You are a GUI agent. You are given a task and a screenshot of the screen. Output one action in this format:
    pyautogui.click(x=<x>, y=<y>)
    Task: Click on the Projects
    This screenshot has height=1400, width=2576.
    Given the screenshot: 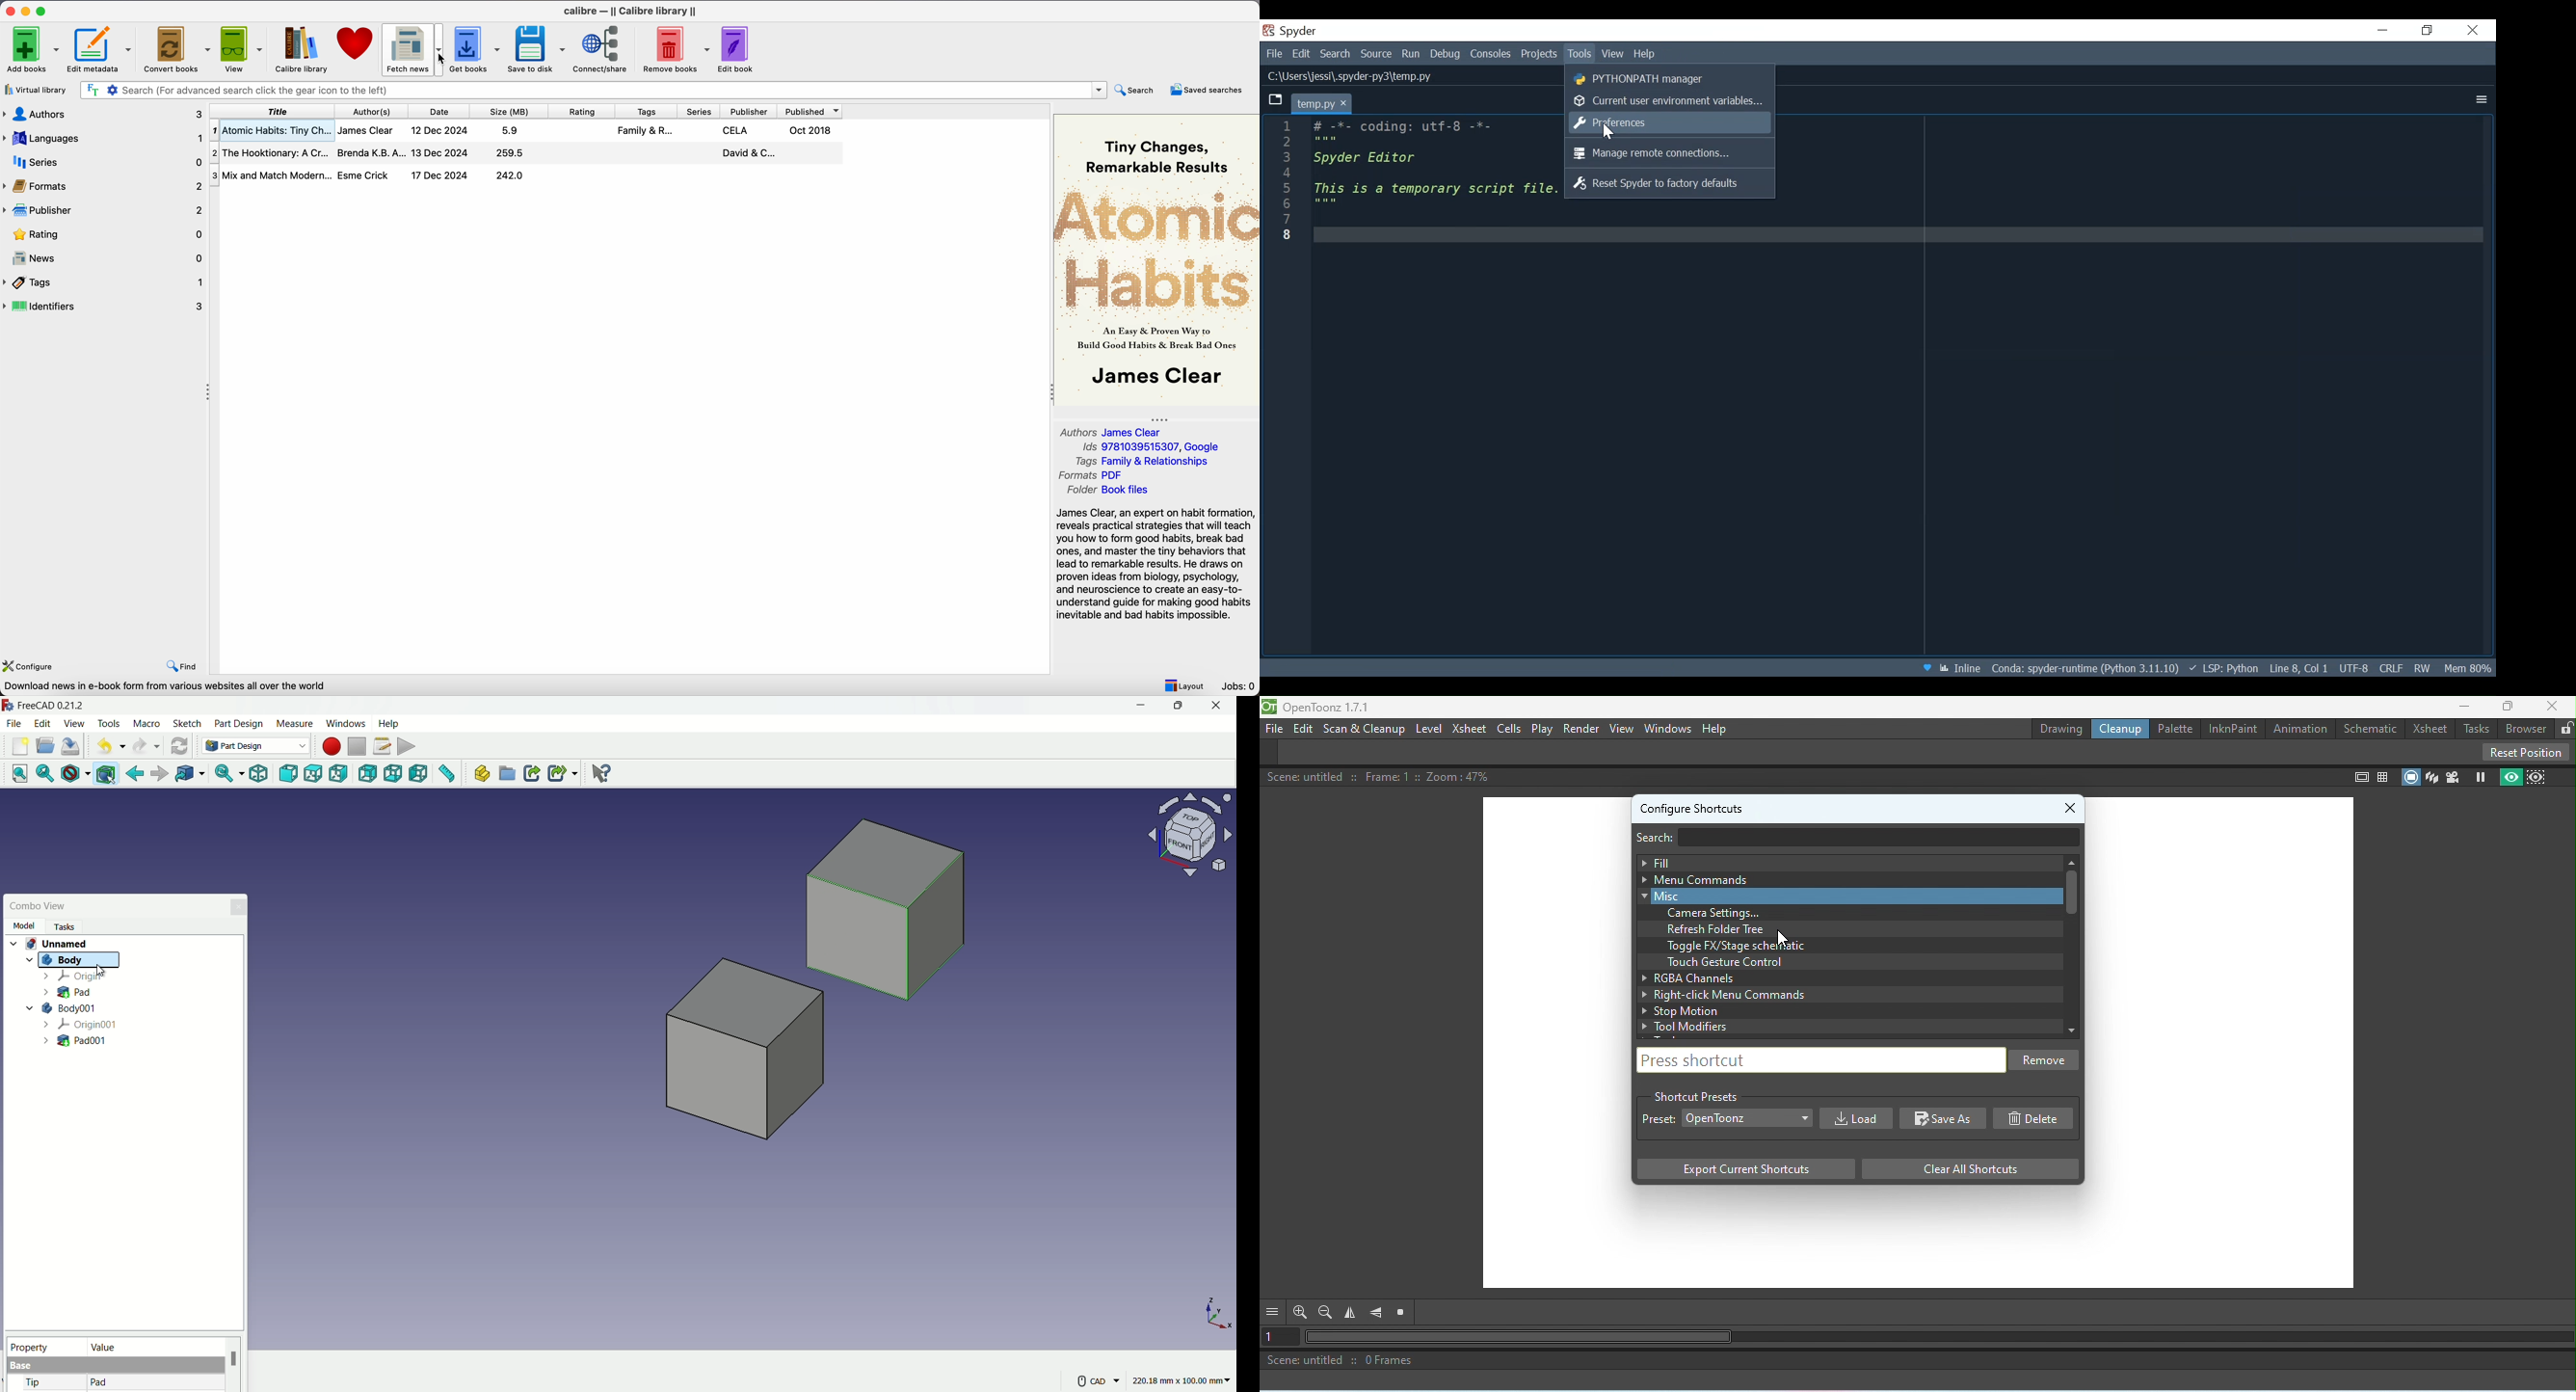 What is the action you would take?
    pyautogui.click(x=1541, y=53)
    